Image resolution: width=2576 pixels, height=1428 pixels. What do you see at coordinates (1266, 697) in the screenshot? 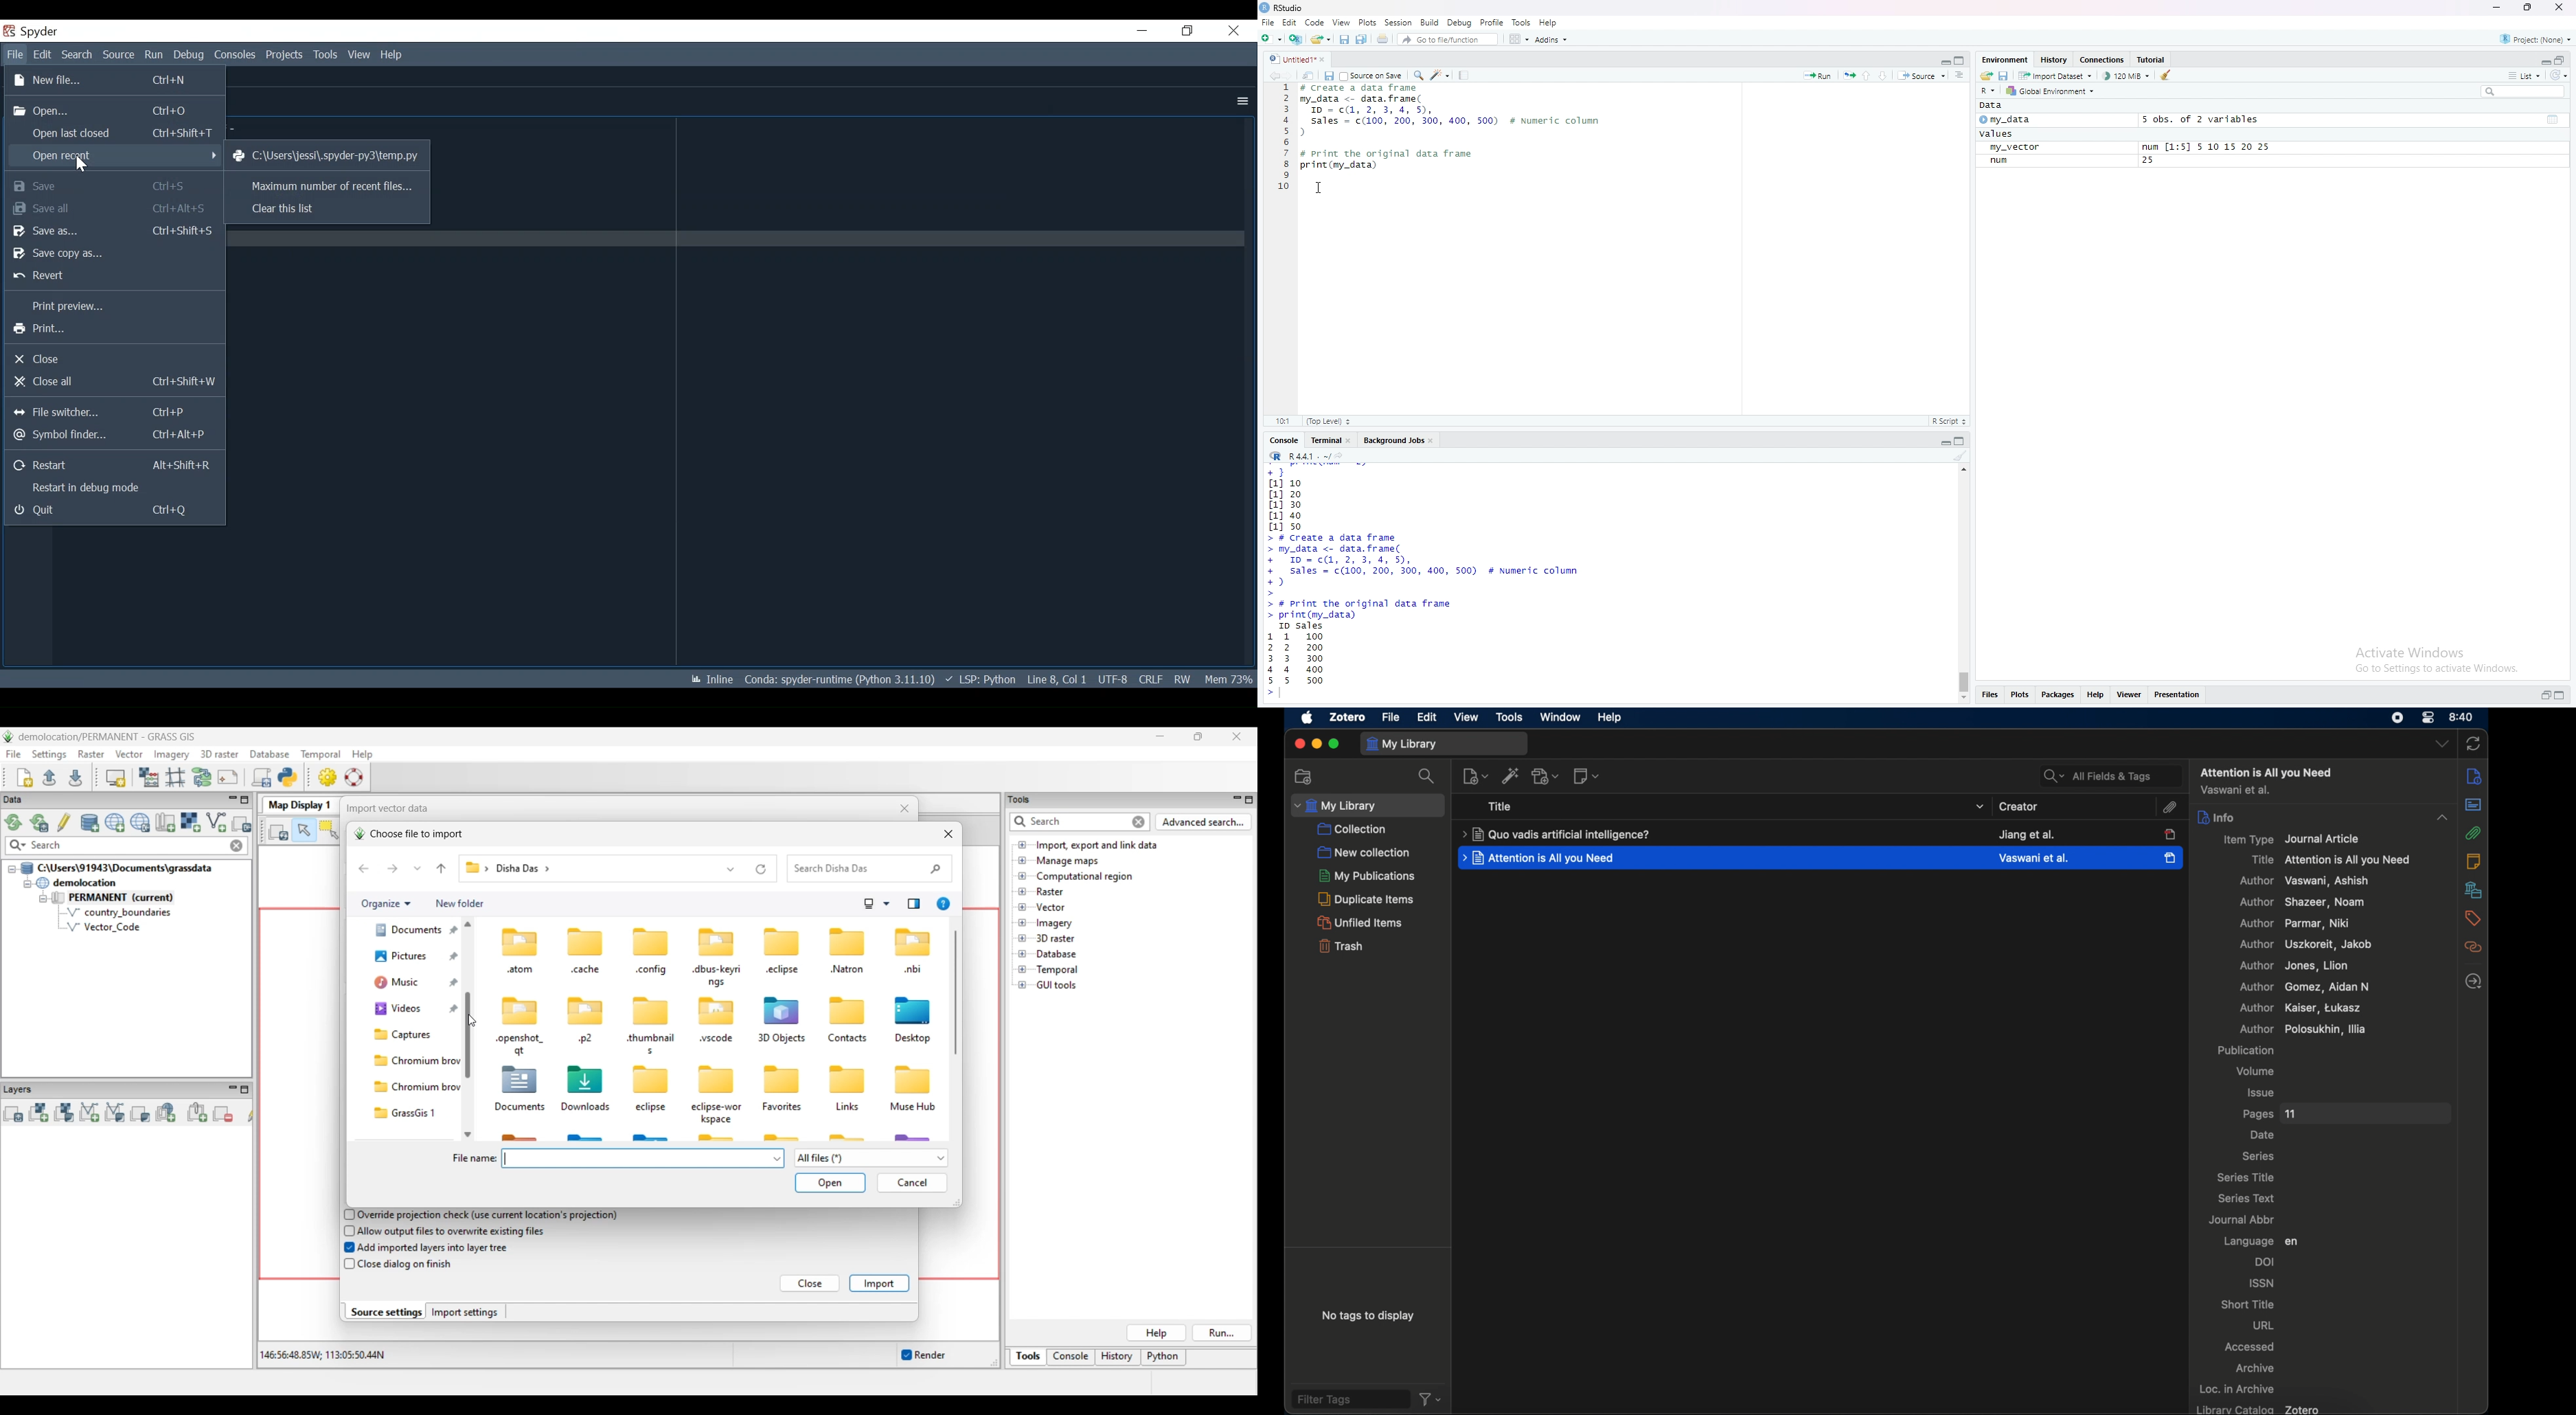
I see `prompt cursor` at bounding box center [1266, 697].